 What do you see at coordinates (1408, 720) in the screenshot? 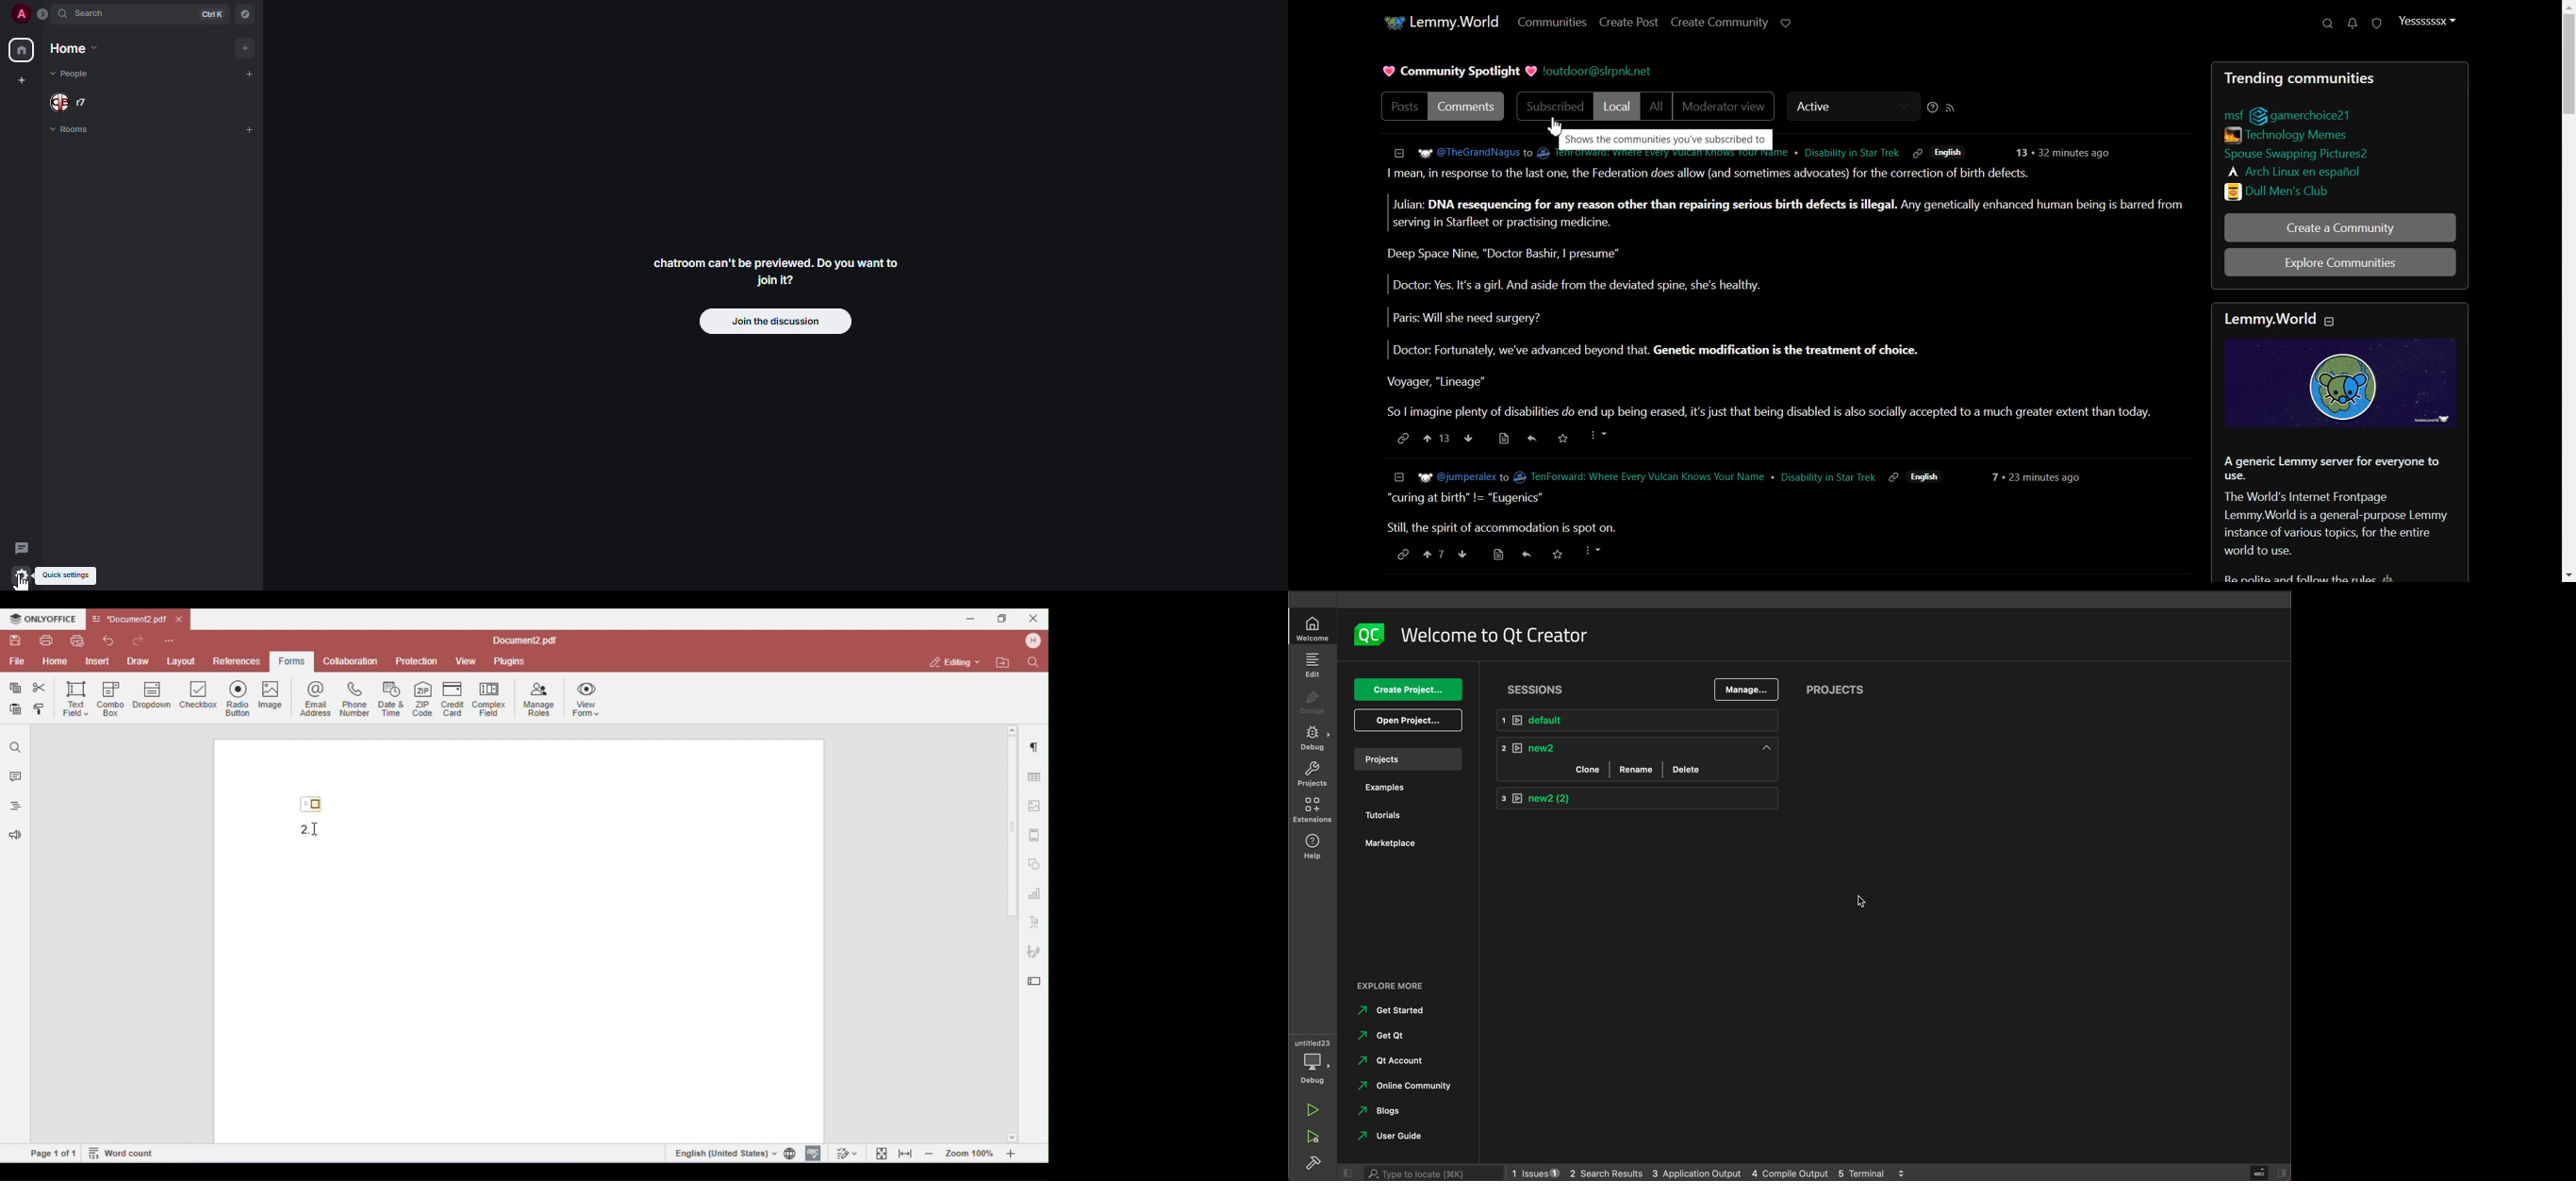
I see `open project` at bounding box center [1408, 720].